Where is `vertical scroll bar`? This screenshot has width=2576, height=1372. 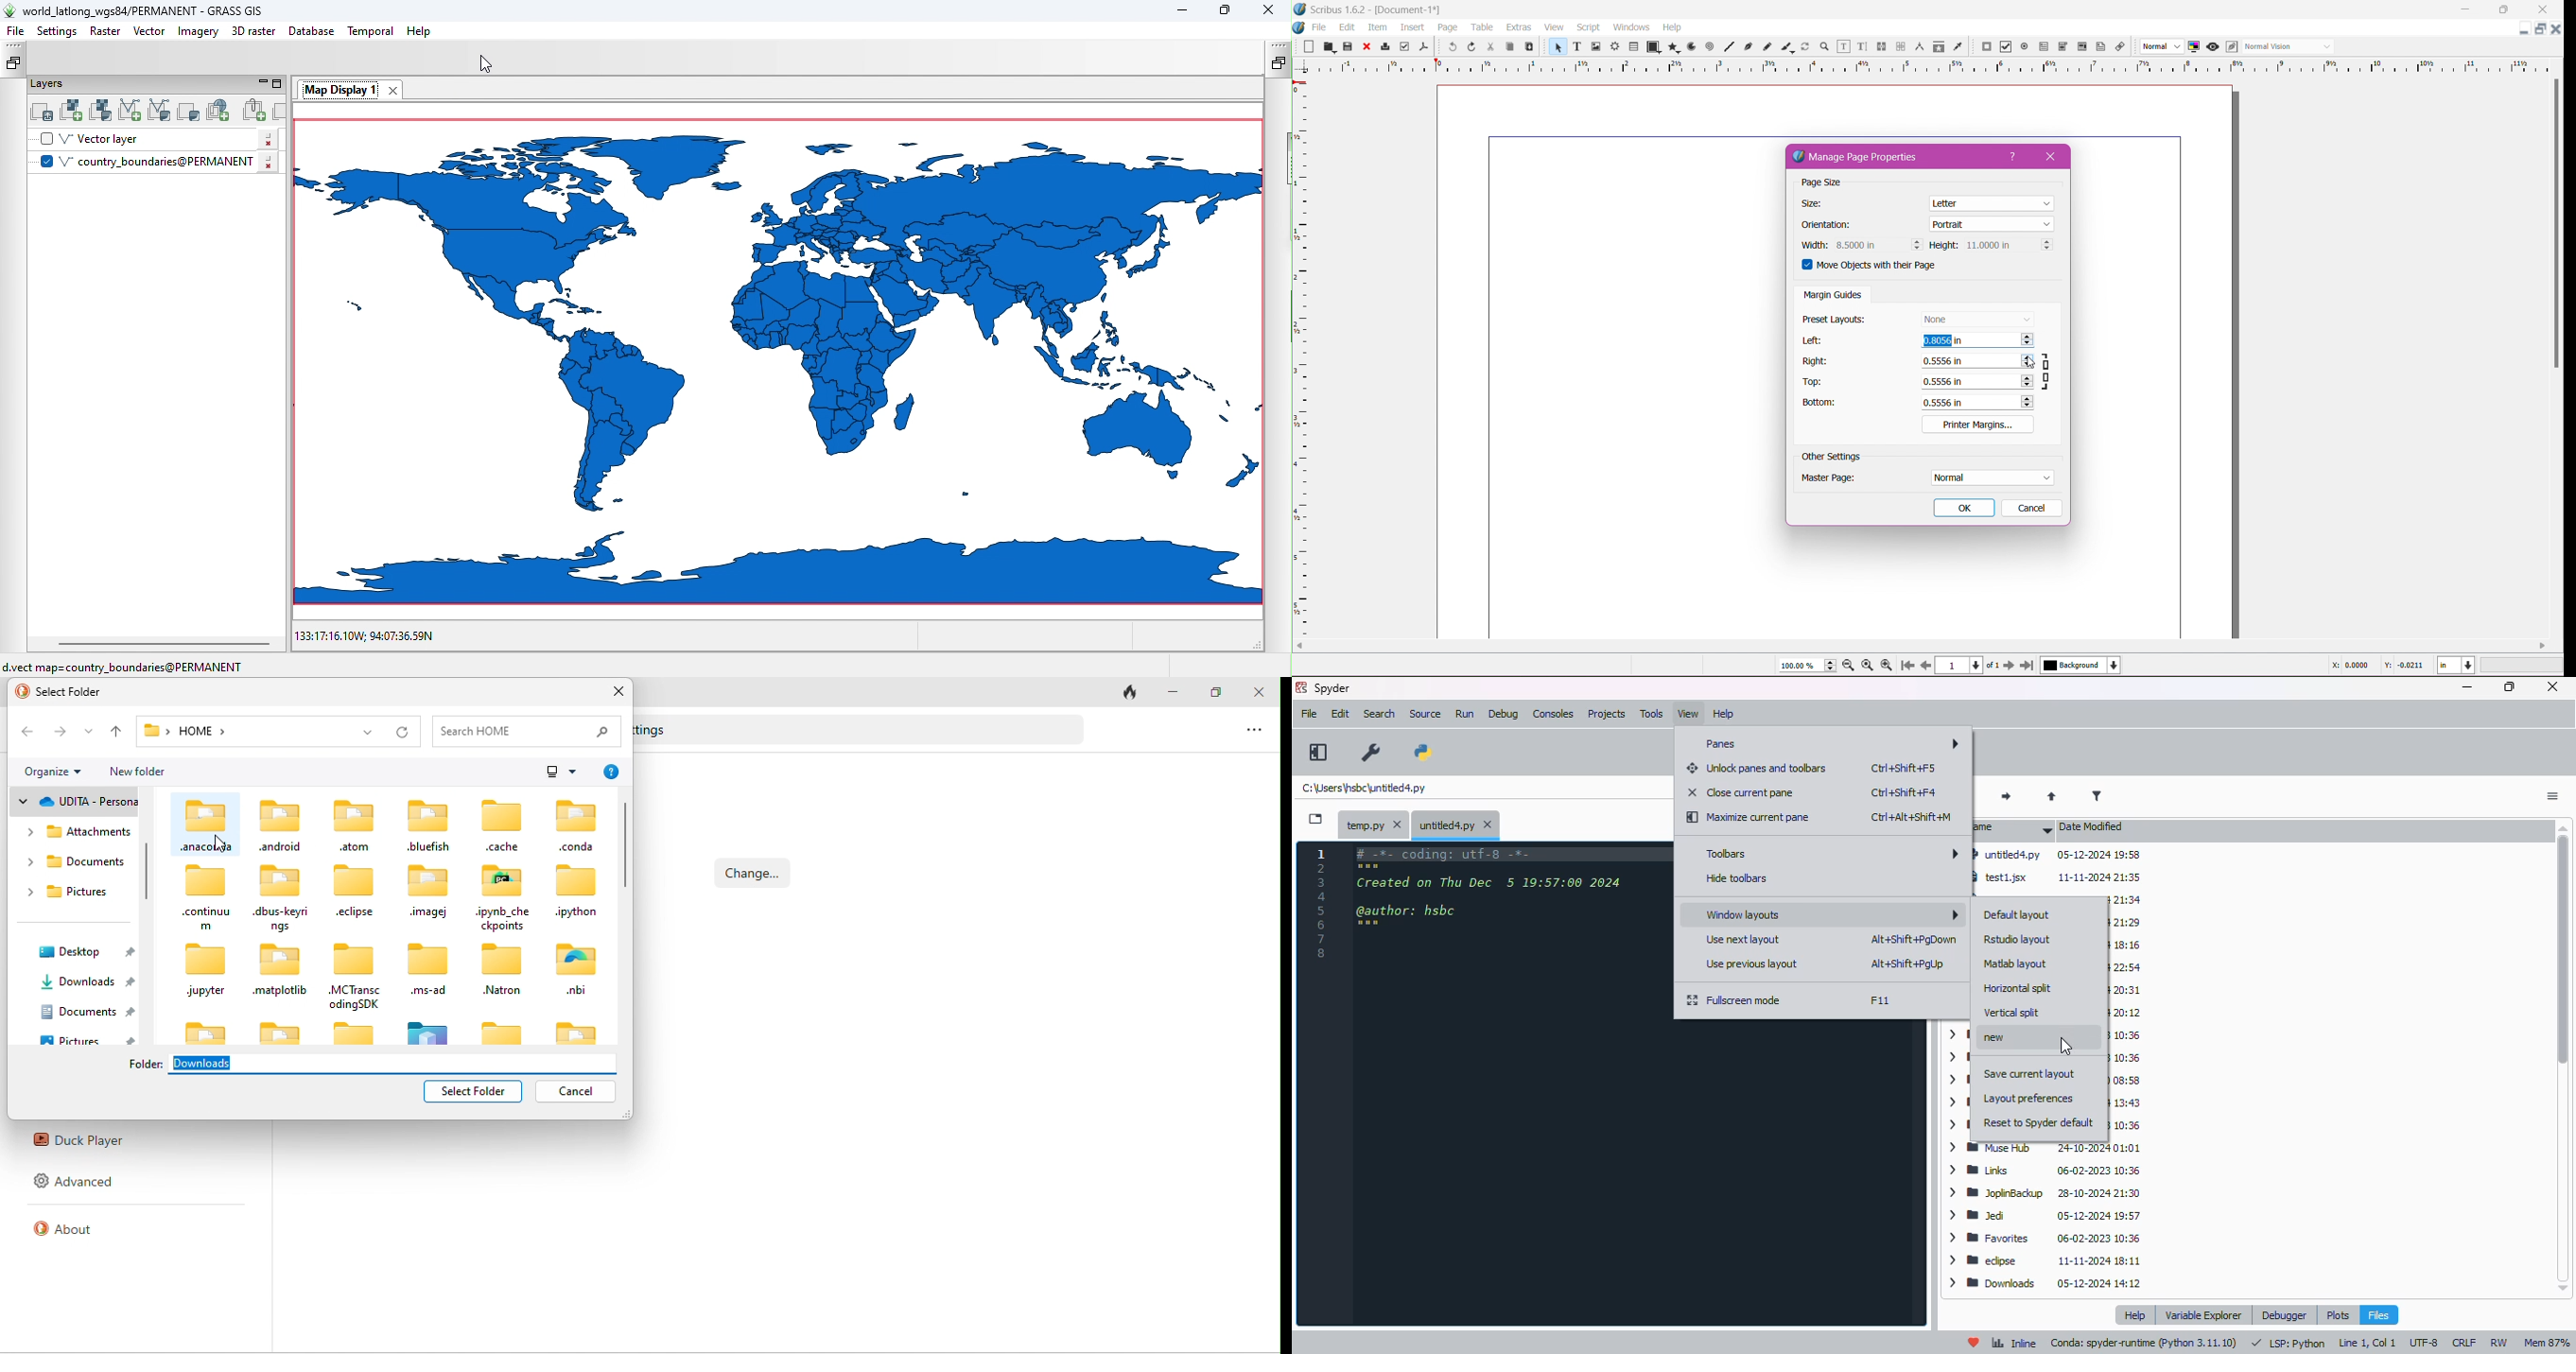 vertical scroll bar is located at coordinates (150, 873).